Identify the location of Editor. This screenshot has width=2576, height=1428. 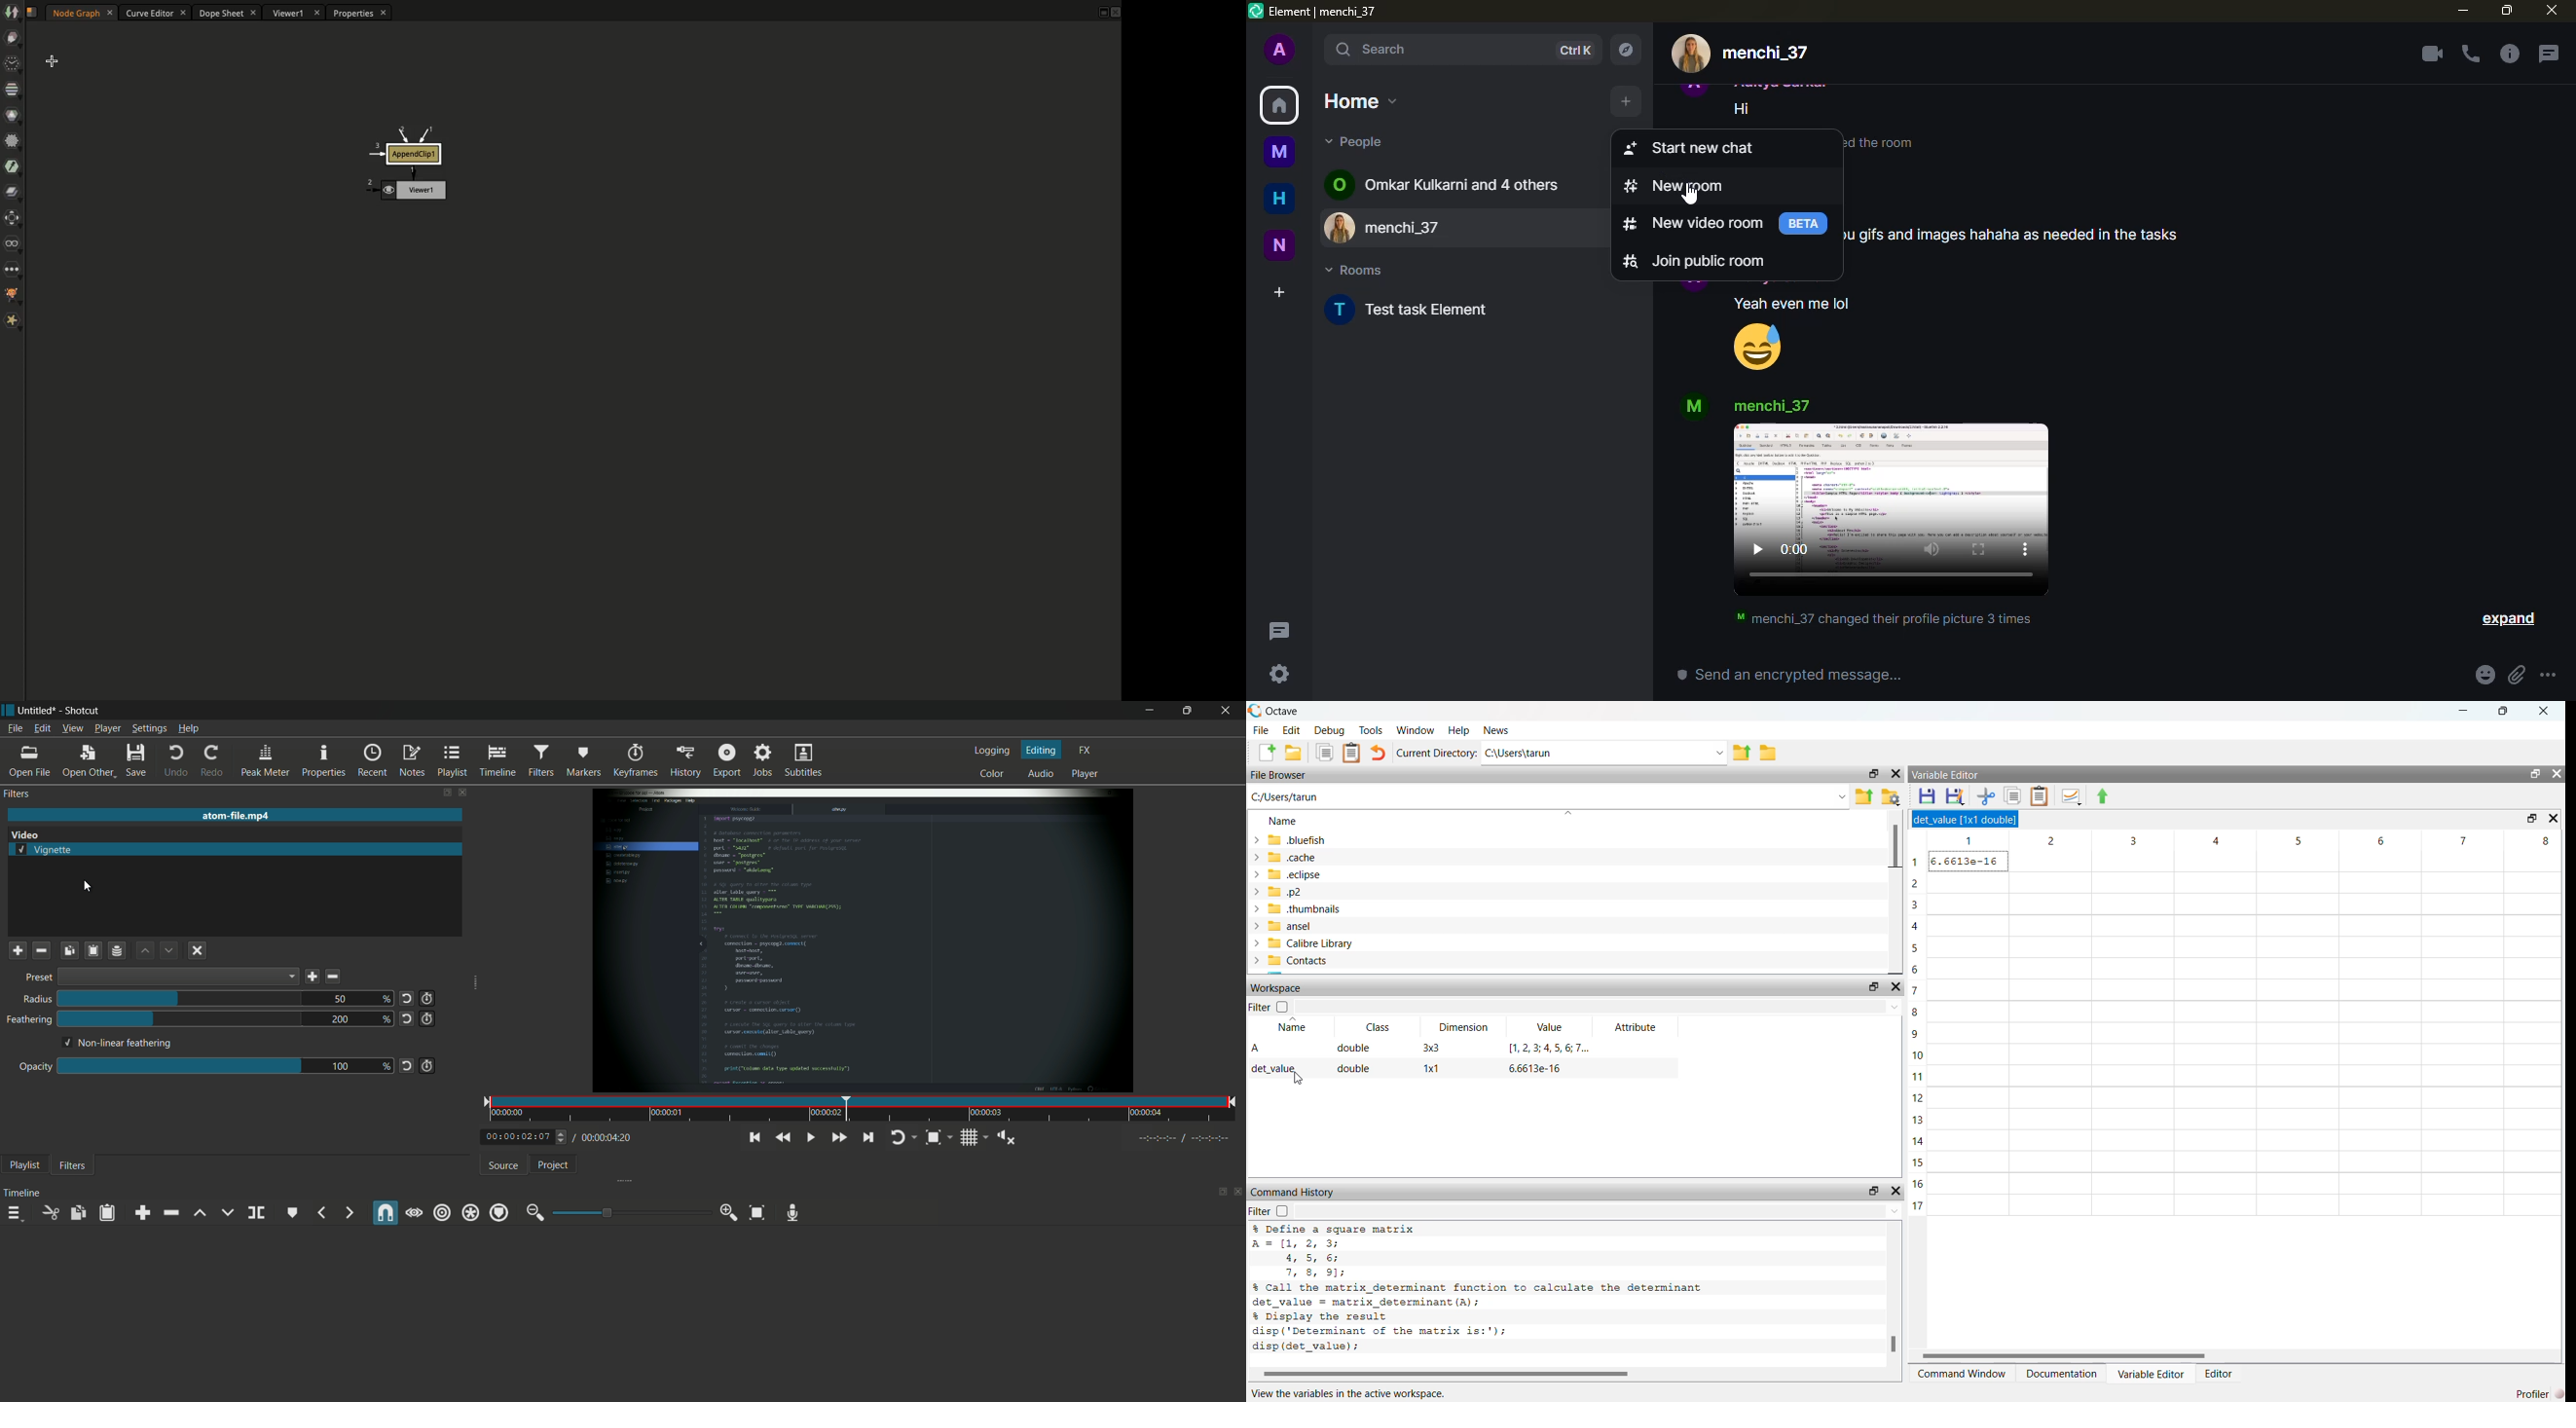
(2221, 1373).